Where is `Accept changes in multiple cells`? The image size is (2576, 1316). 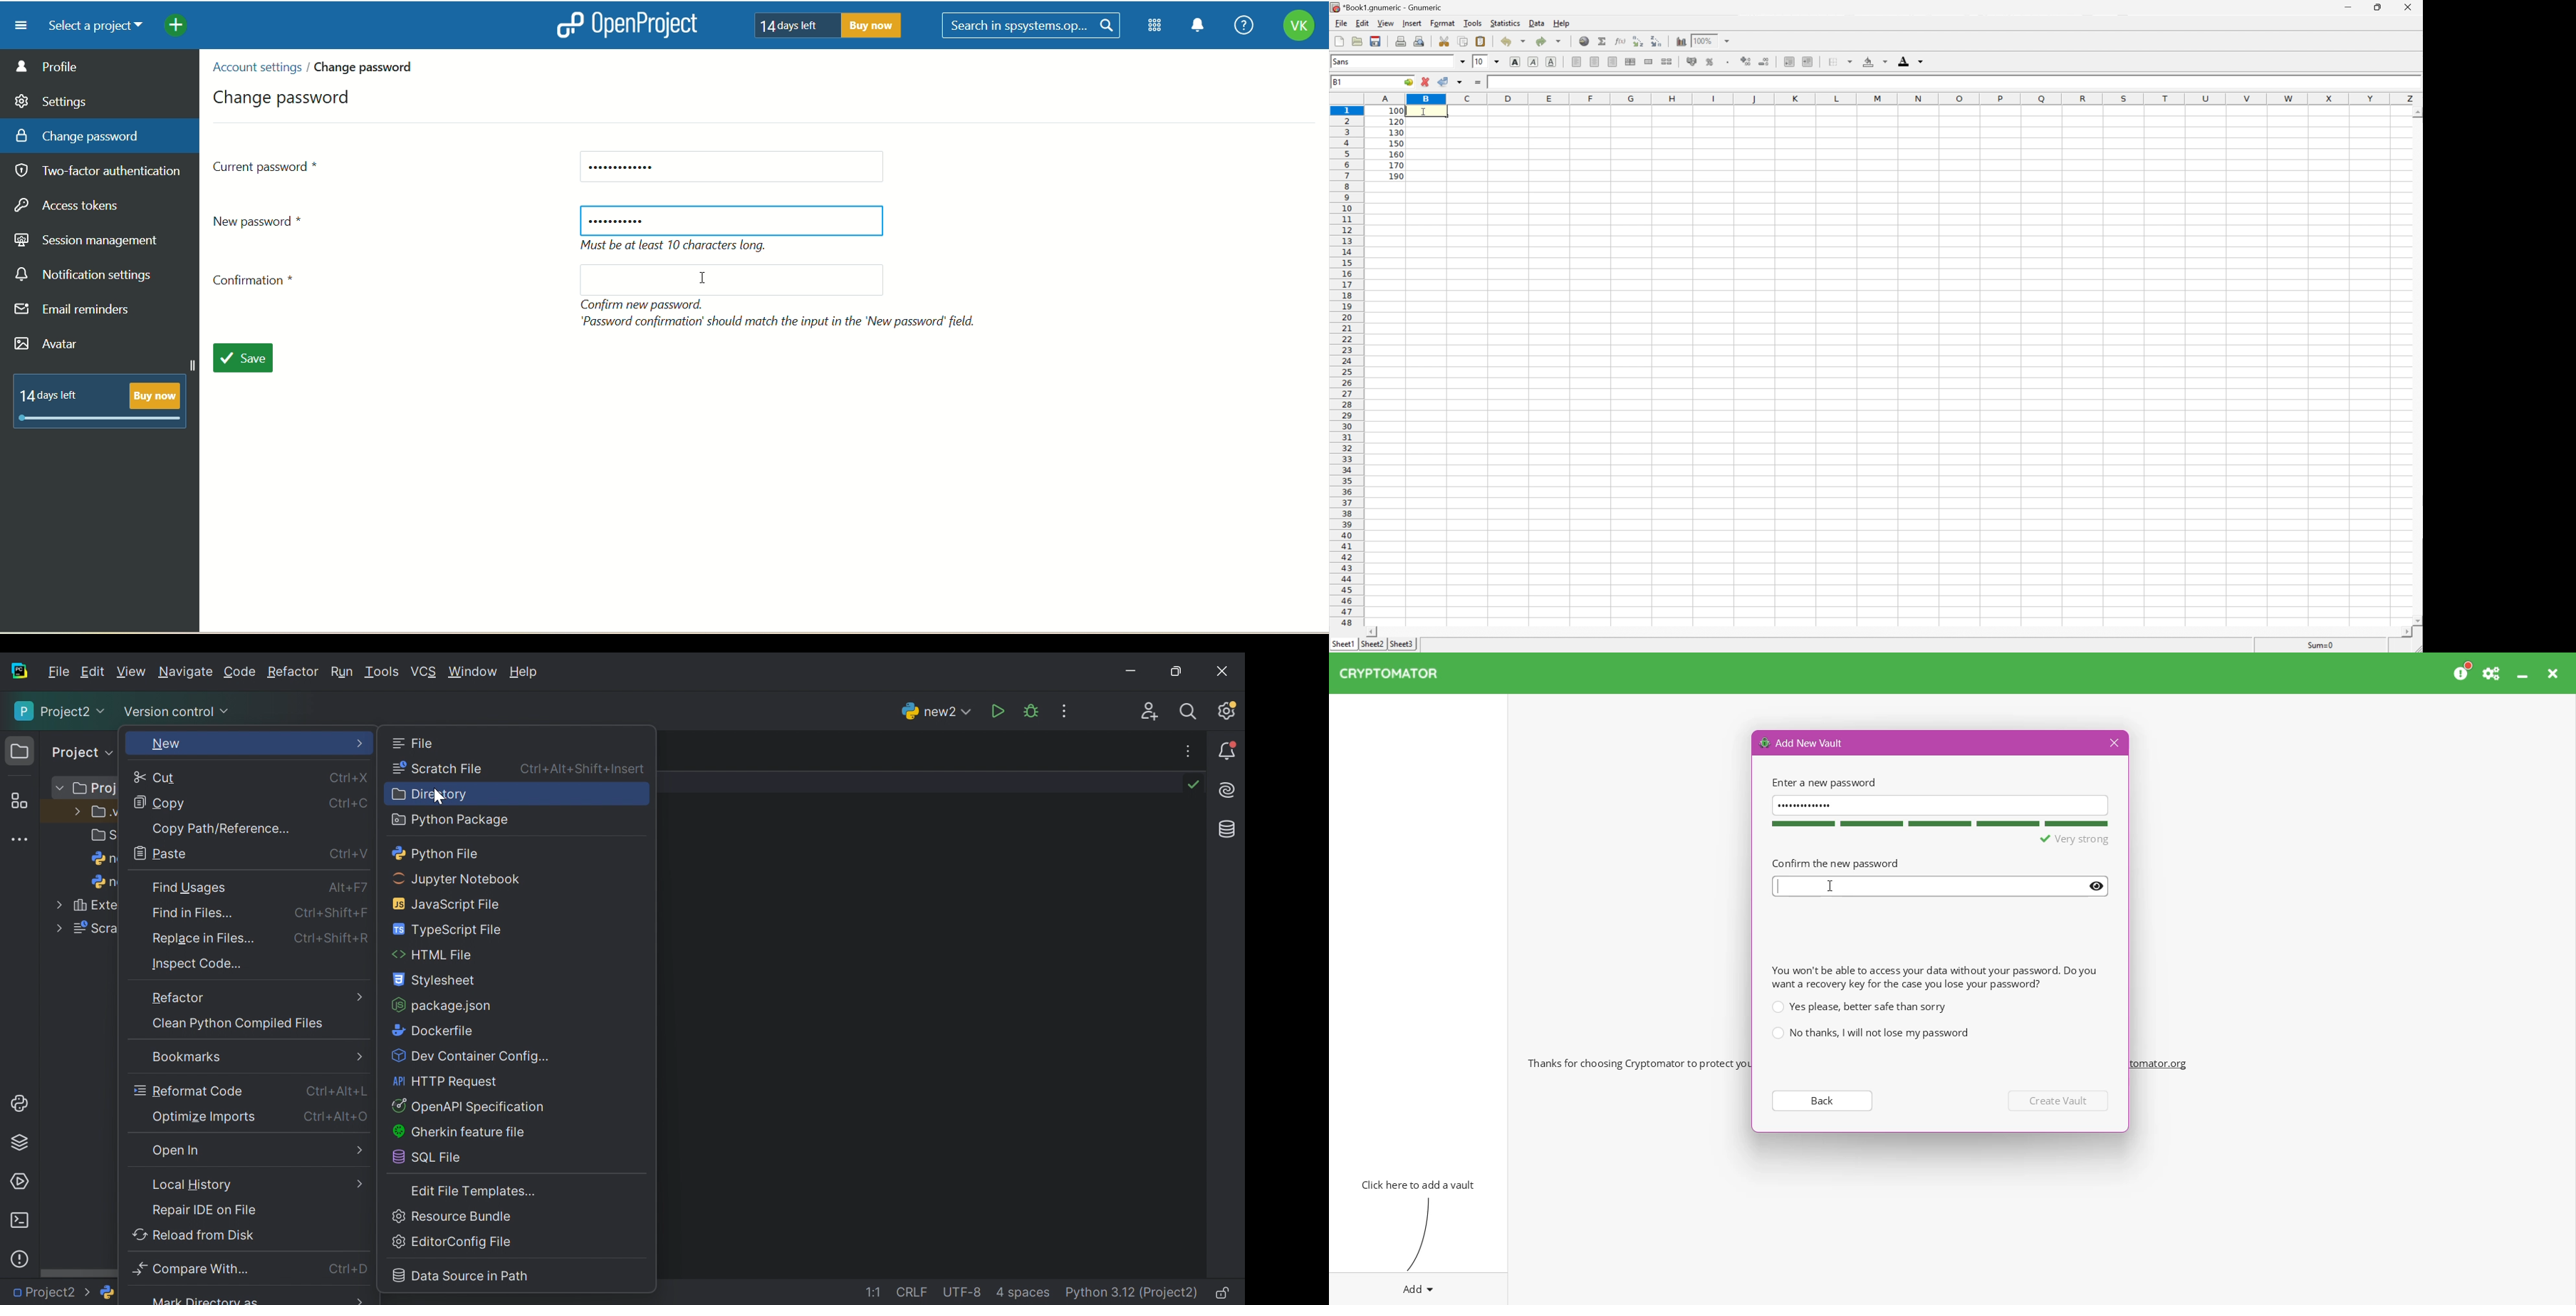 Accept changes in multiple cells is located at coordinates (1460, 82).